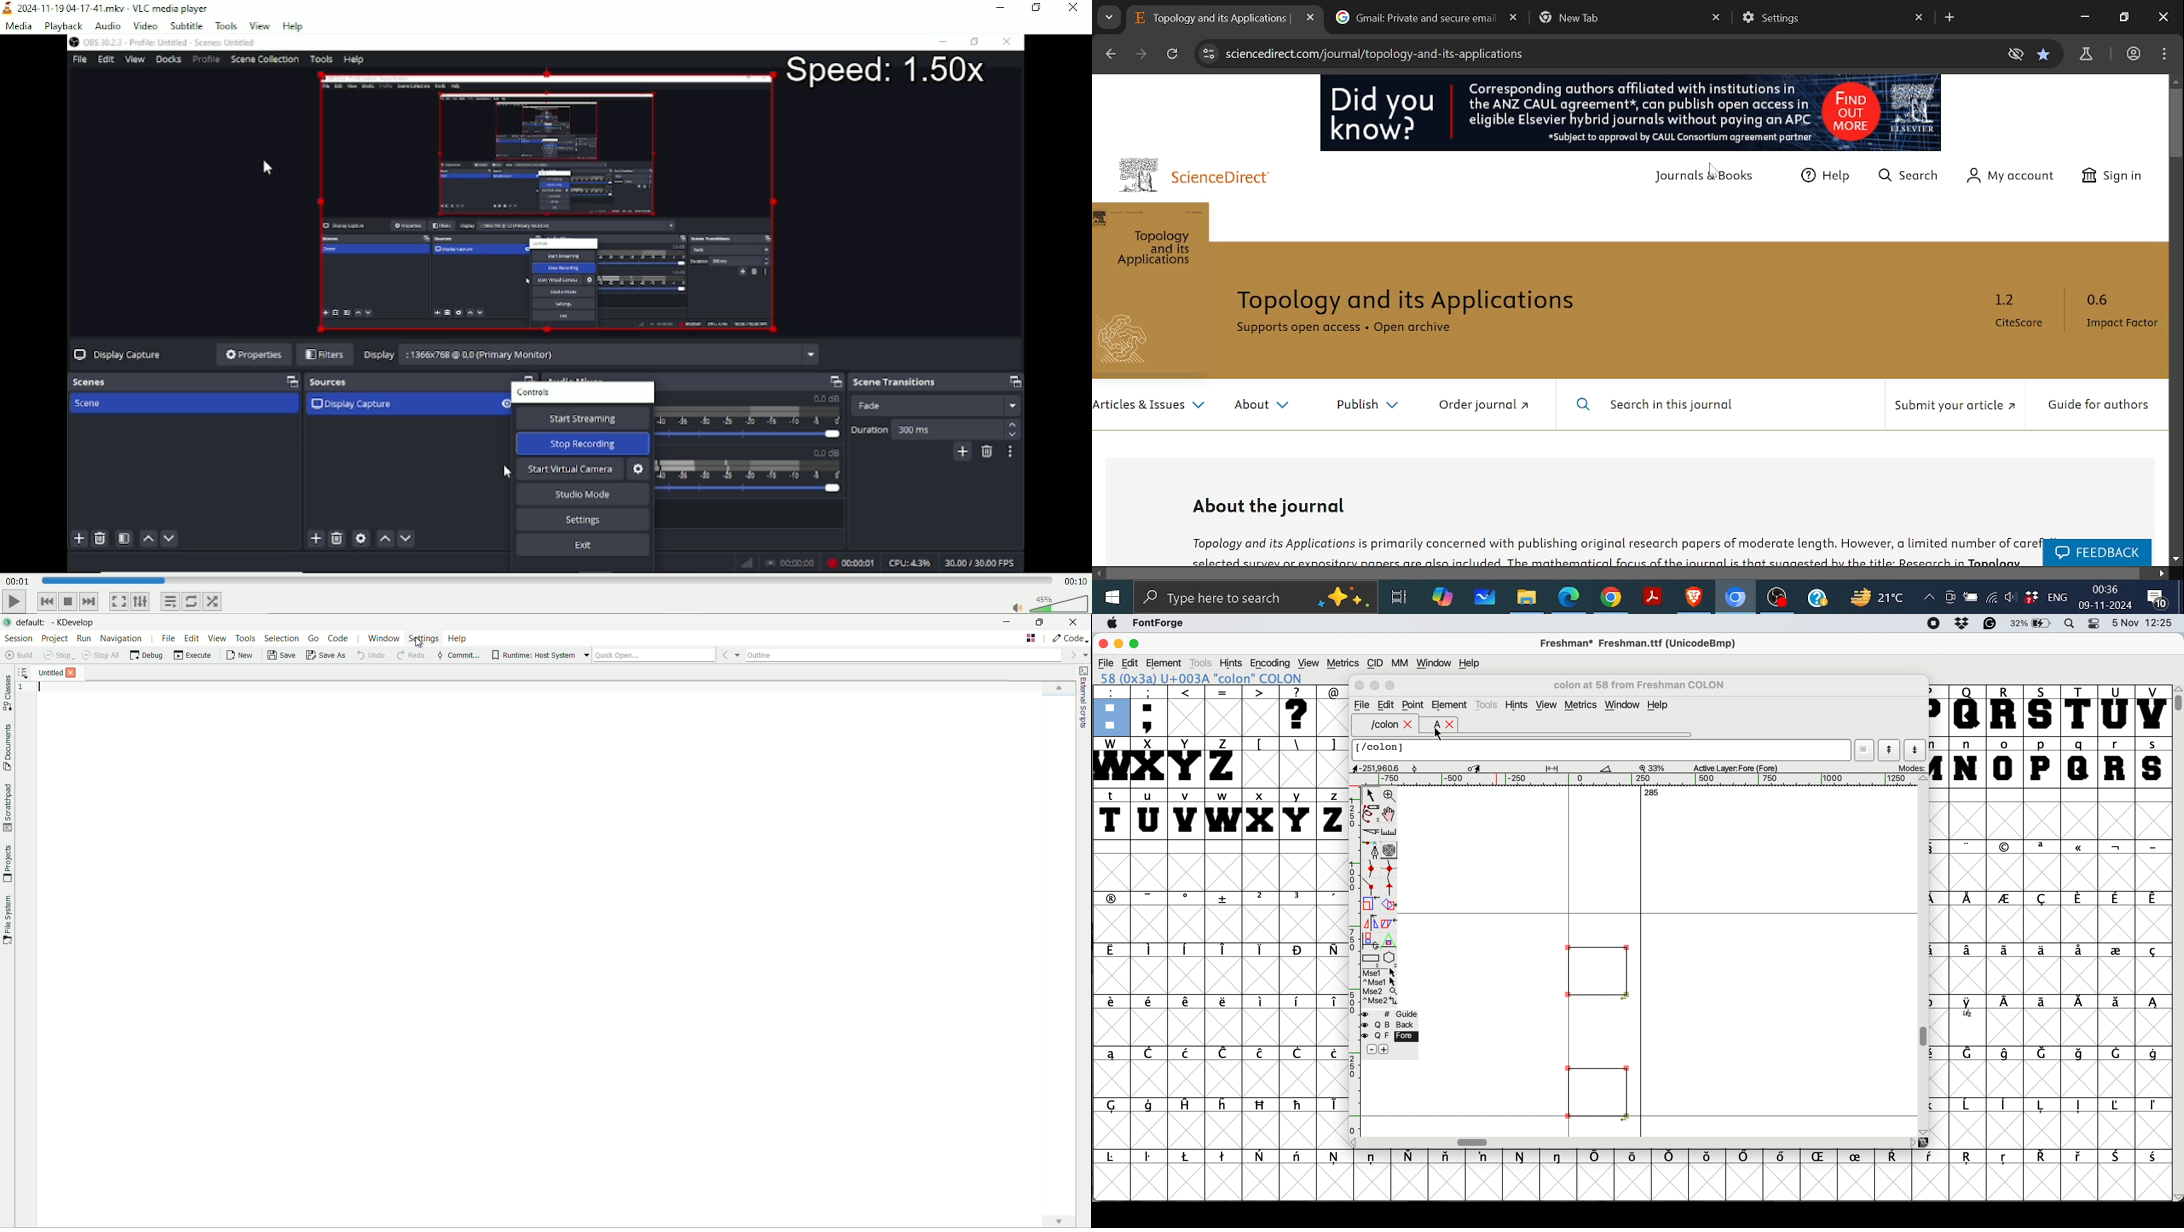 This screenshot has width=2184, height=1232. I want to click on fore, so click(1390, 1036).